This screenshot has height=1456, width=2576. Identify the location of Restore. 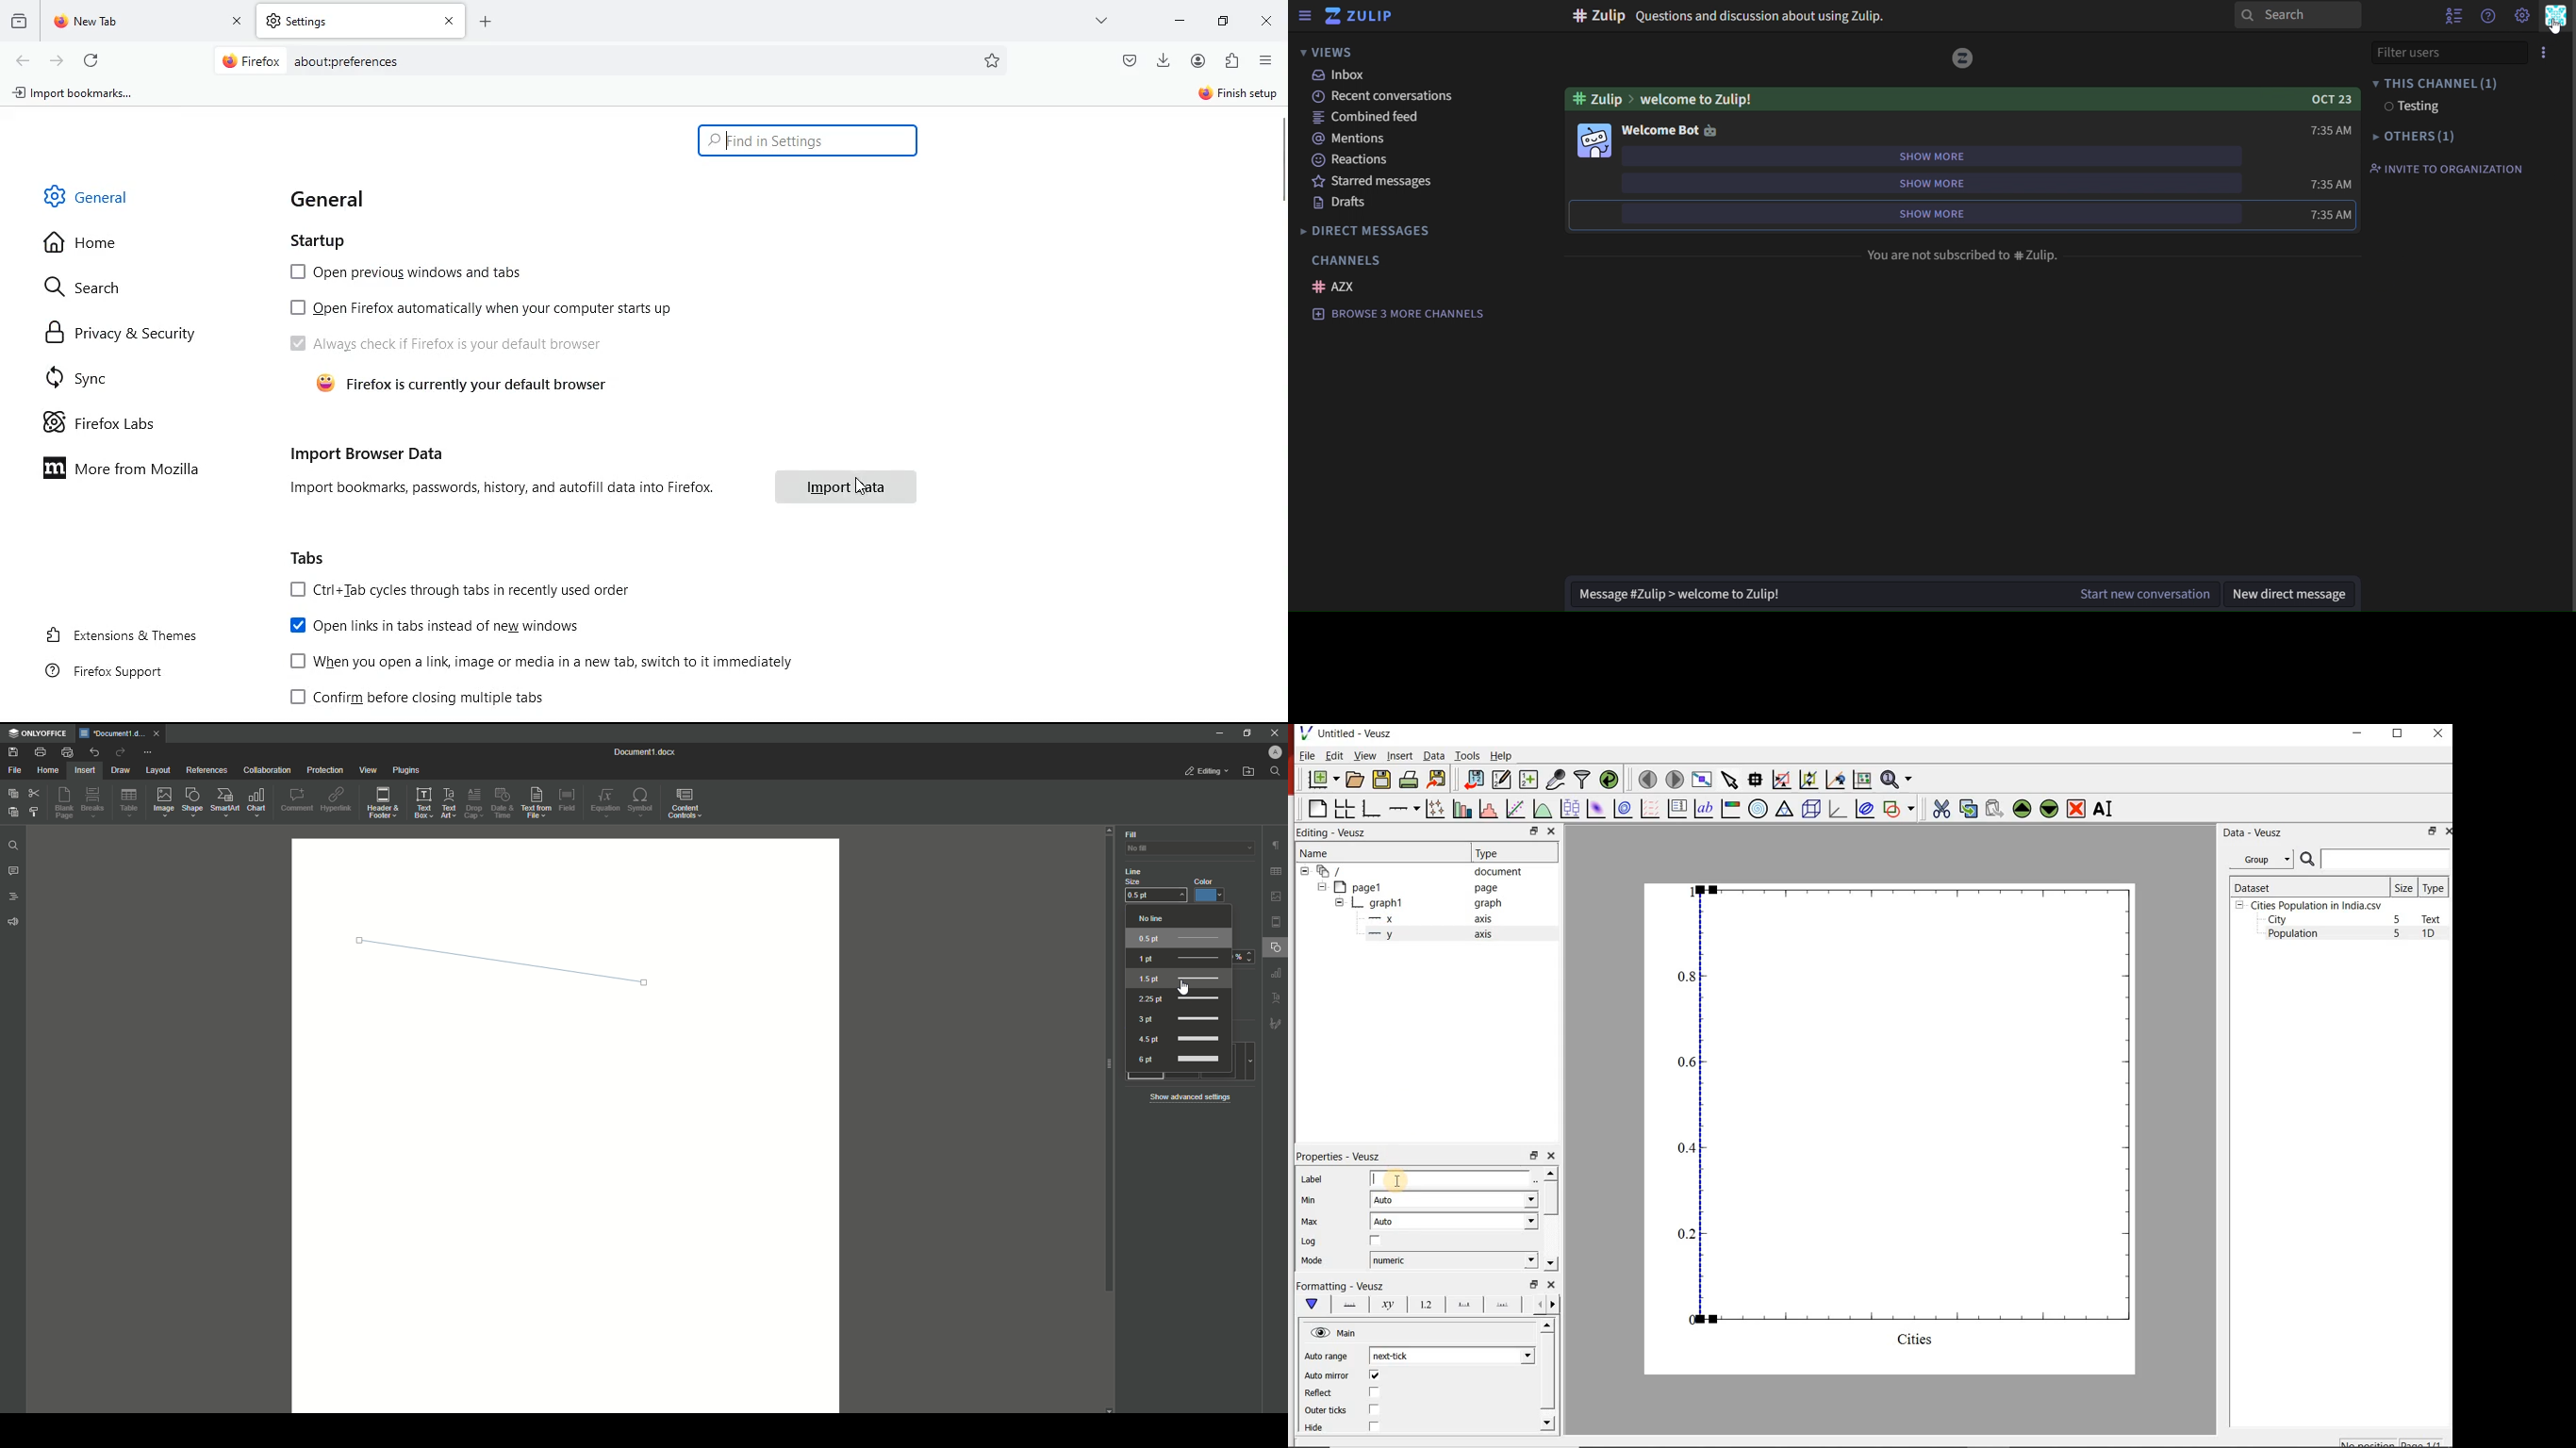
(1242, 733).